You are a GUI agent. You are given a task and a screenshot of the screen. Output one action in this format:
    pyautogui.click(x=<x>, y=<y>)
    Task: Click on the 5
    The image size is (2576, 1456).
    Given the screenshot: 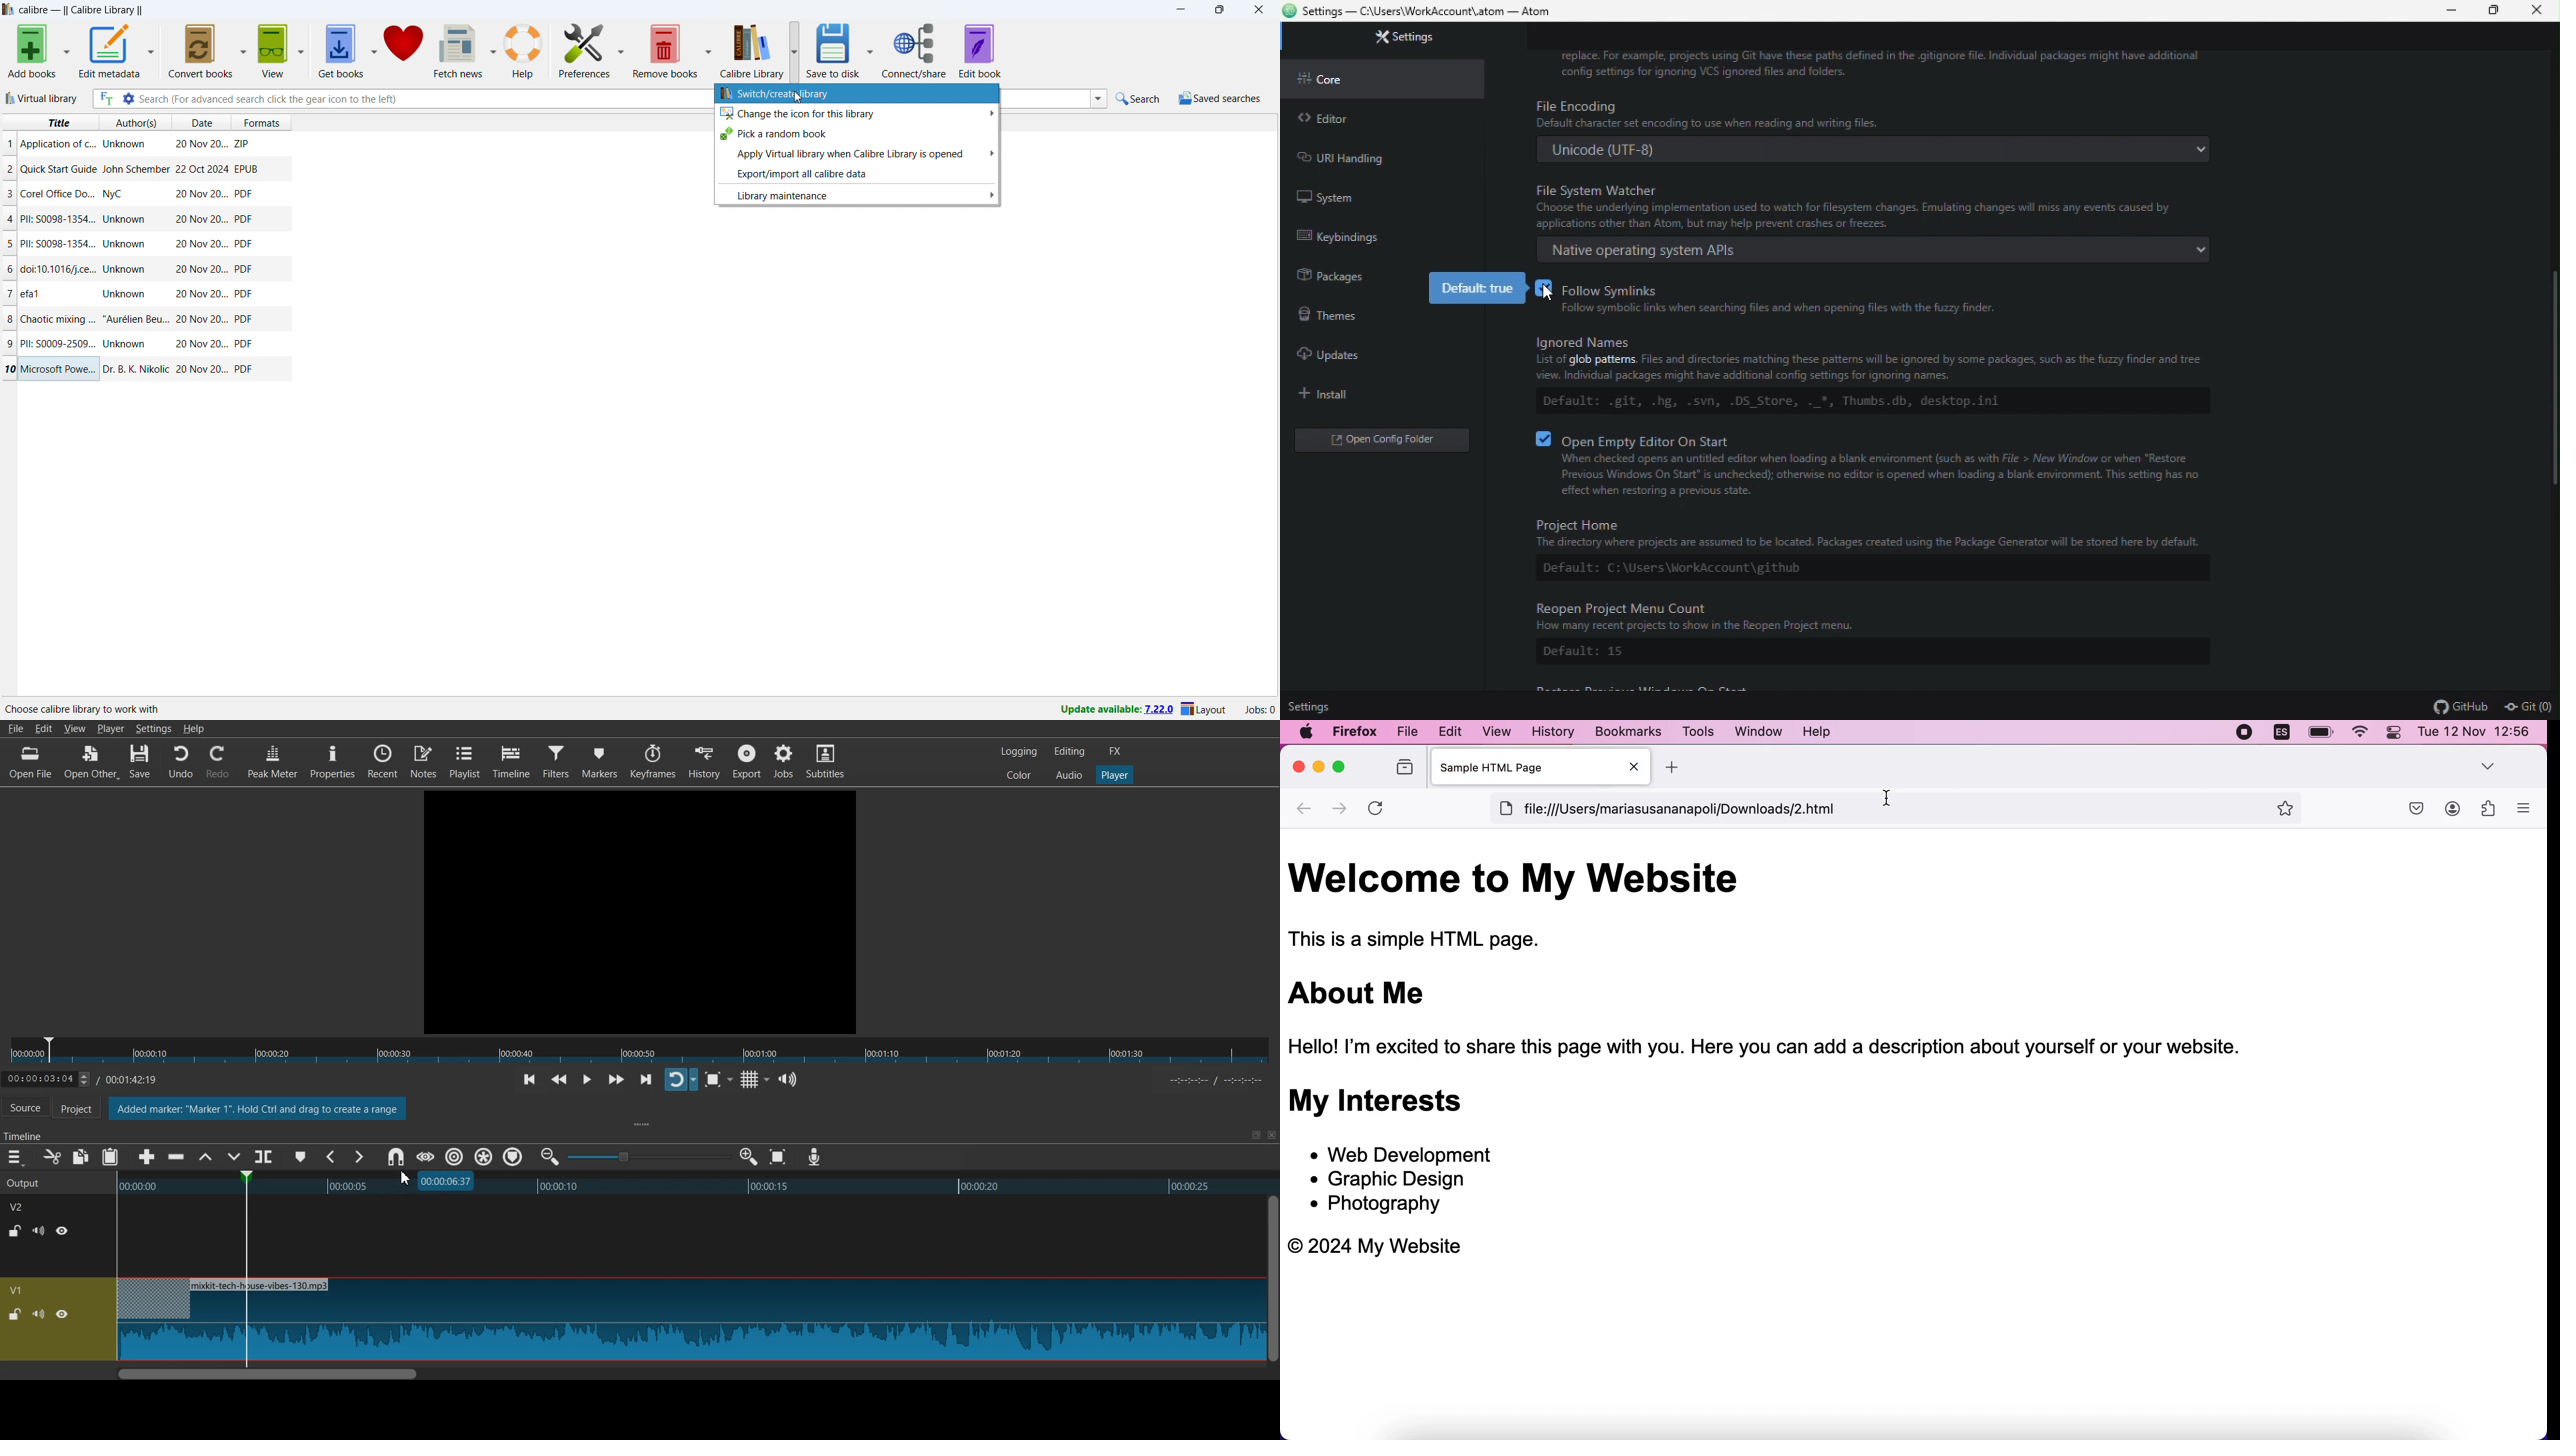 What is the action you would take?
    pyautogui.click(x=9, y=245)
    